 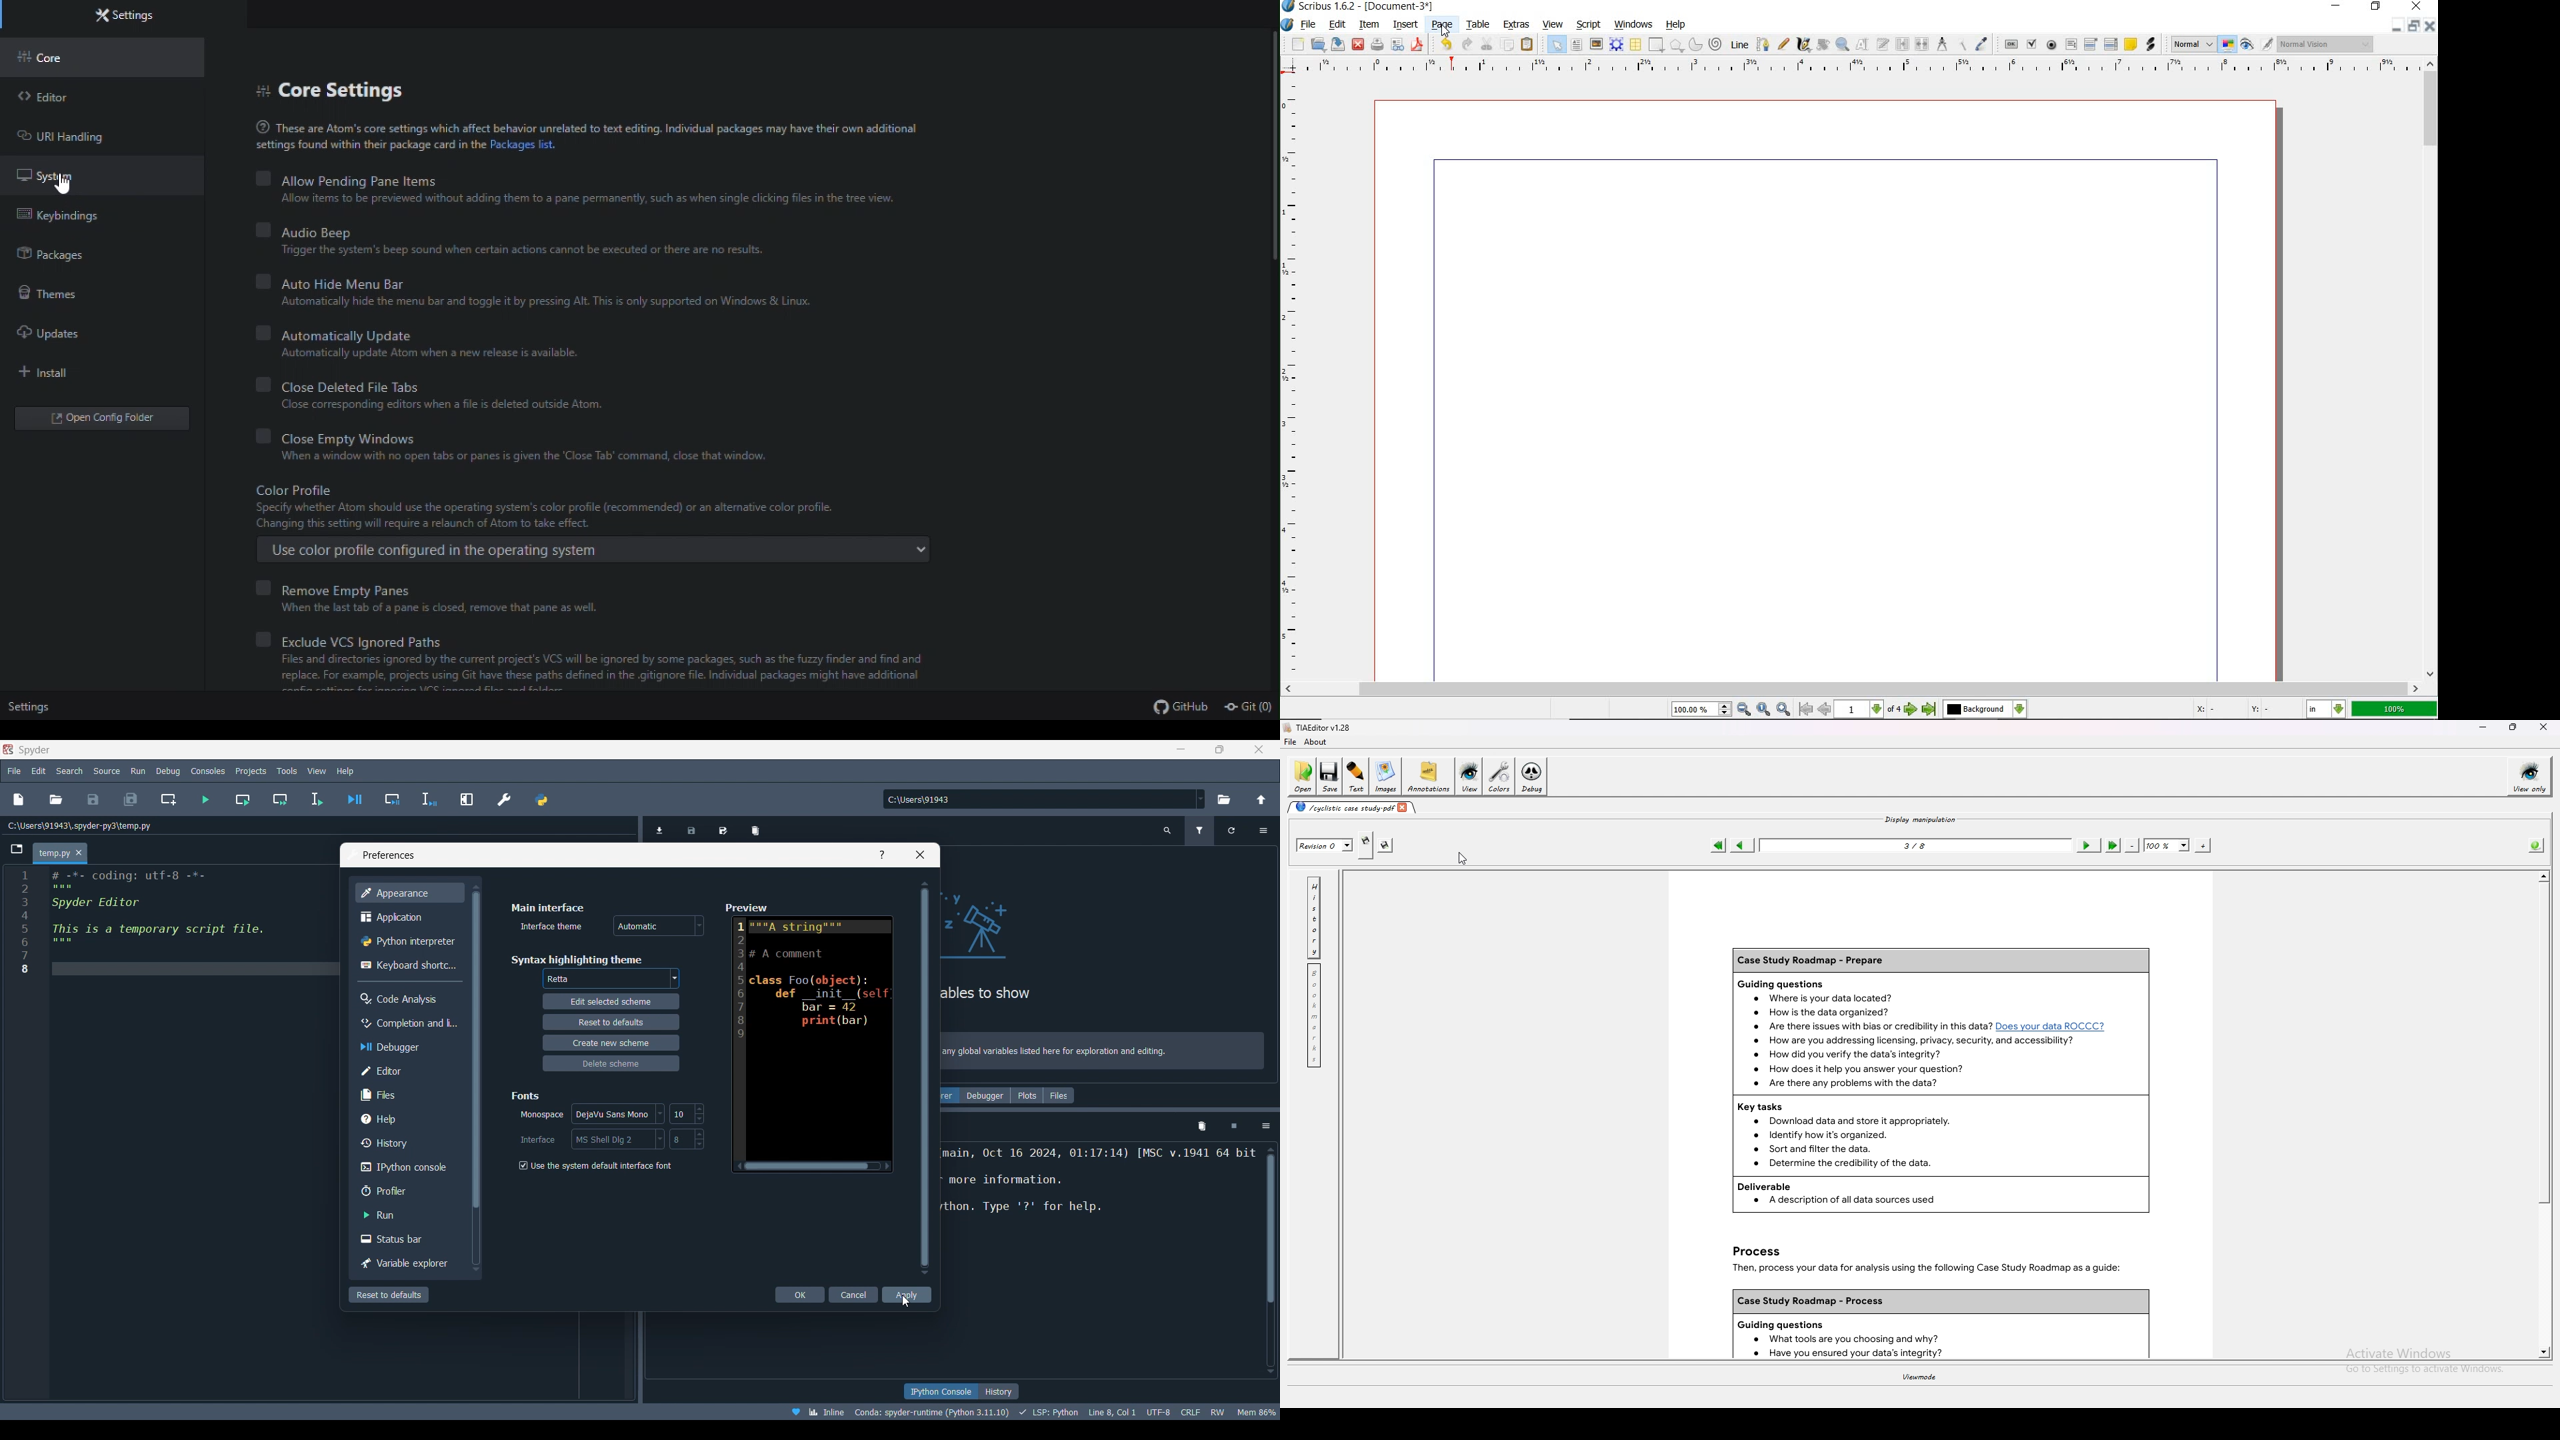 I want to click on Remove all variables, so click(x=755, y=828).